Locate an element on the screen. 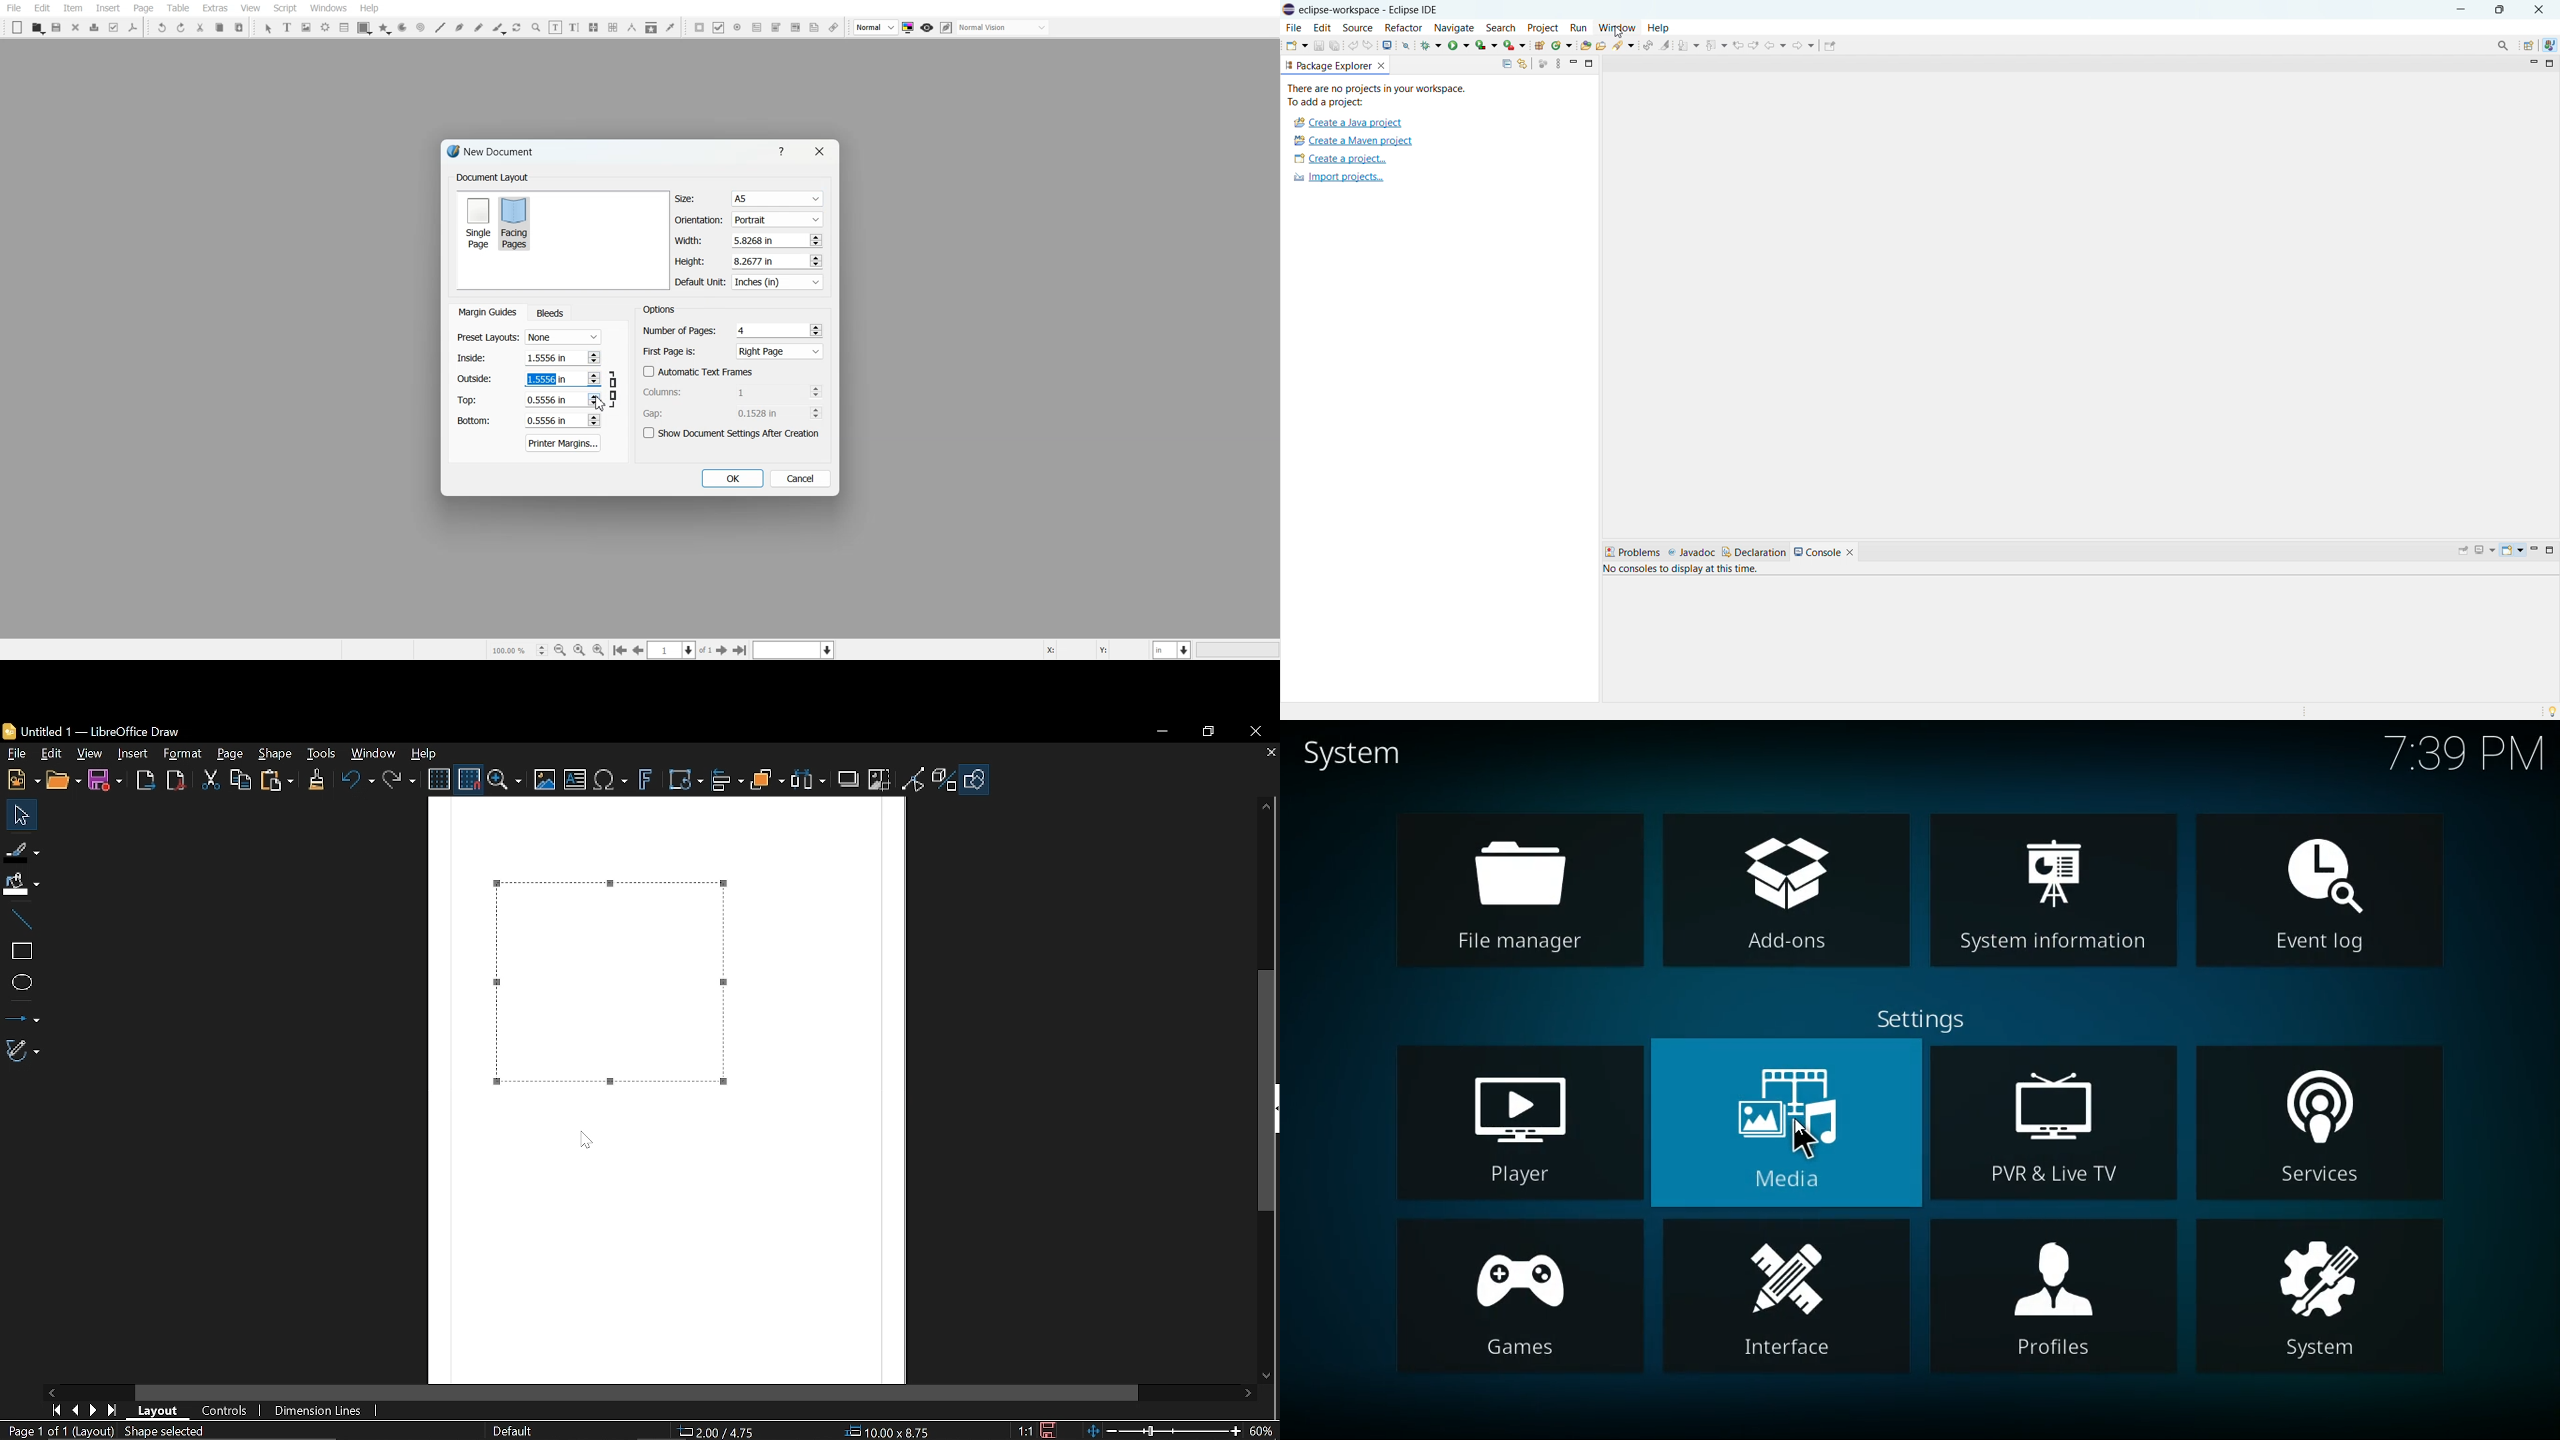 This screenshot has height=1456, width=2576. View is located at coordinates (250, 8).